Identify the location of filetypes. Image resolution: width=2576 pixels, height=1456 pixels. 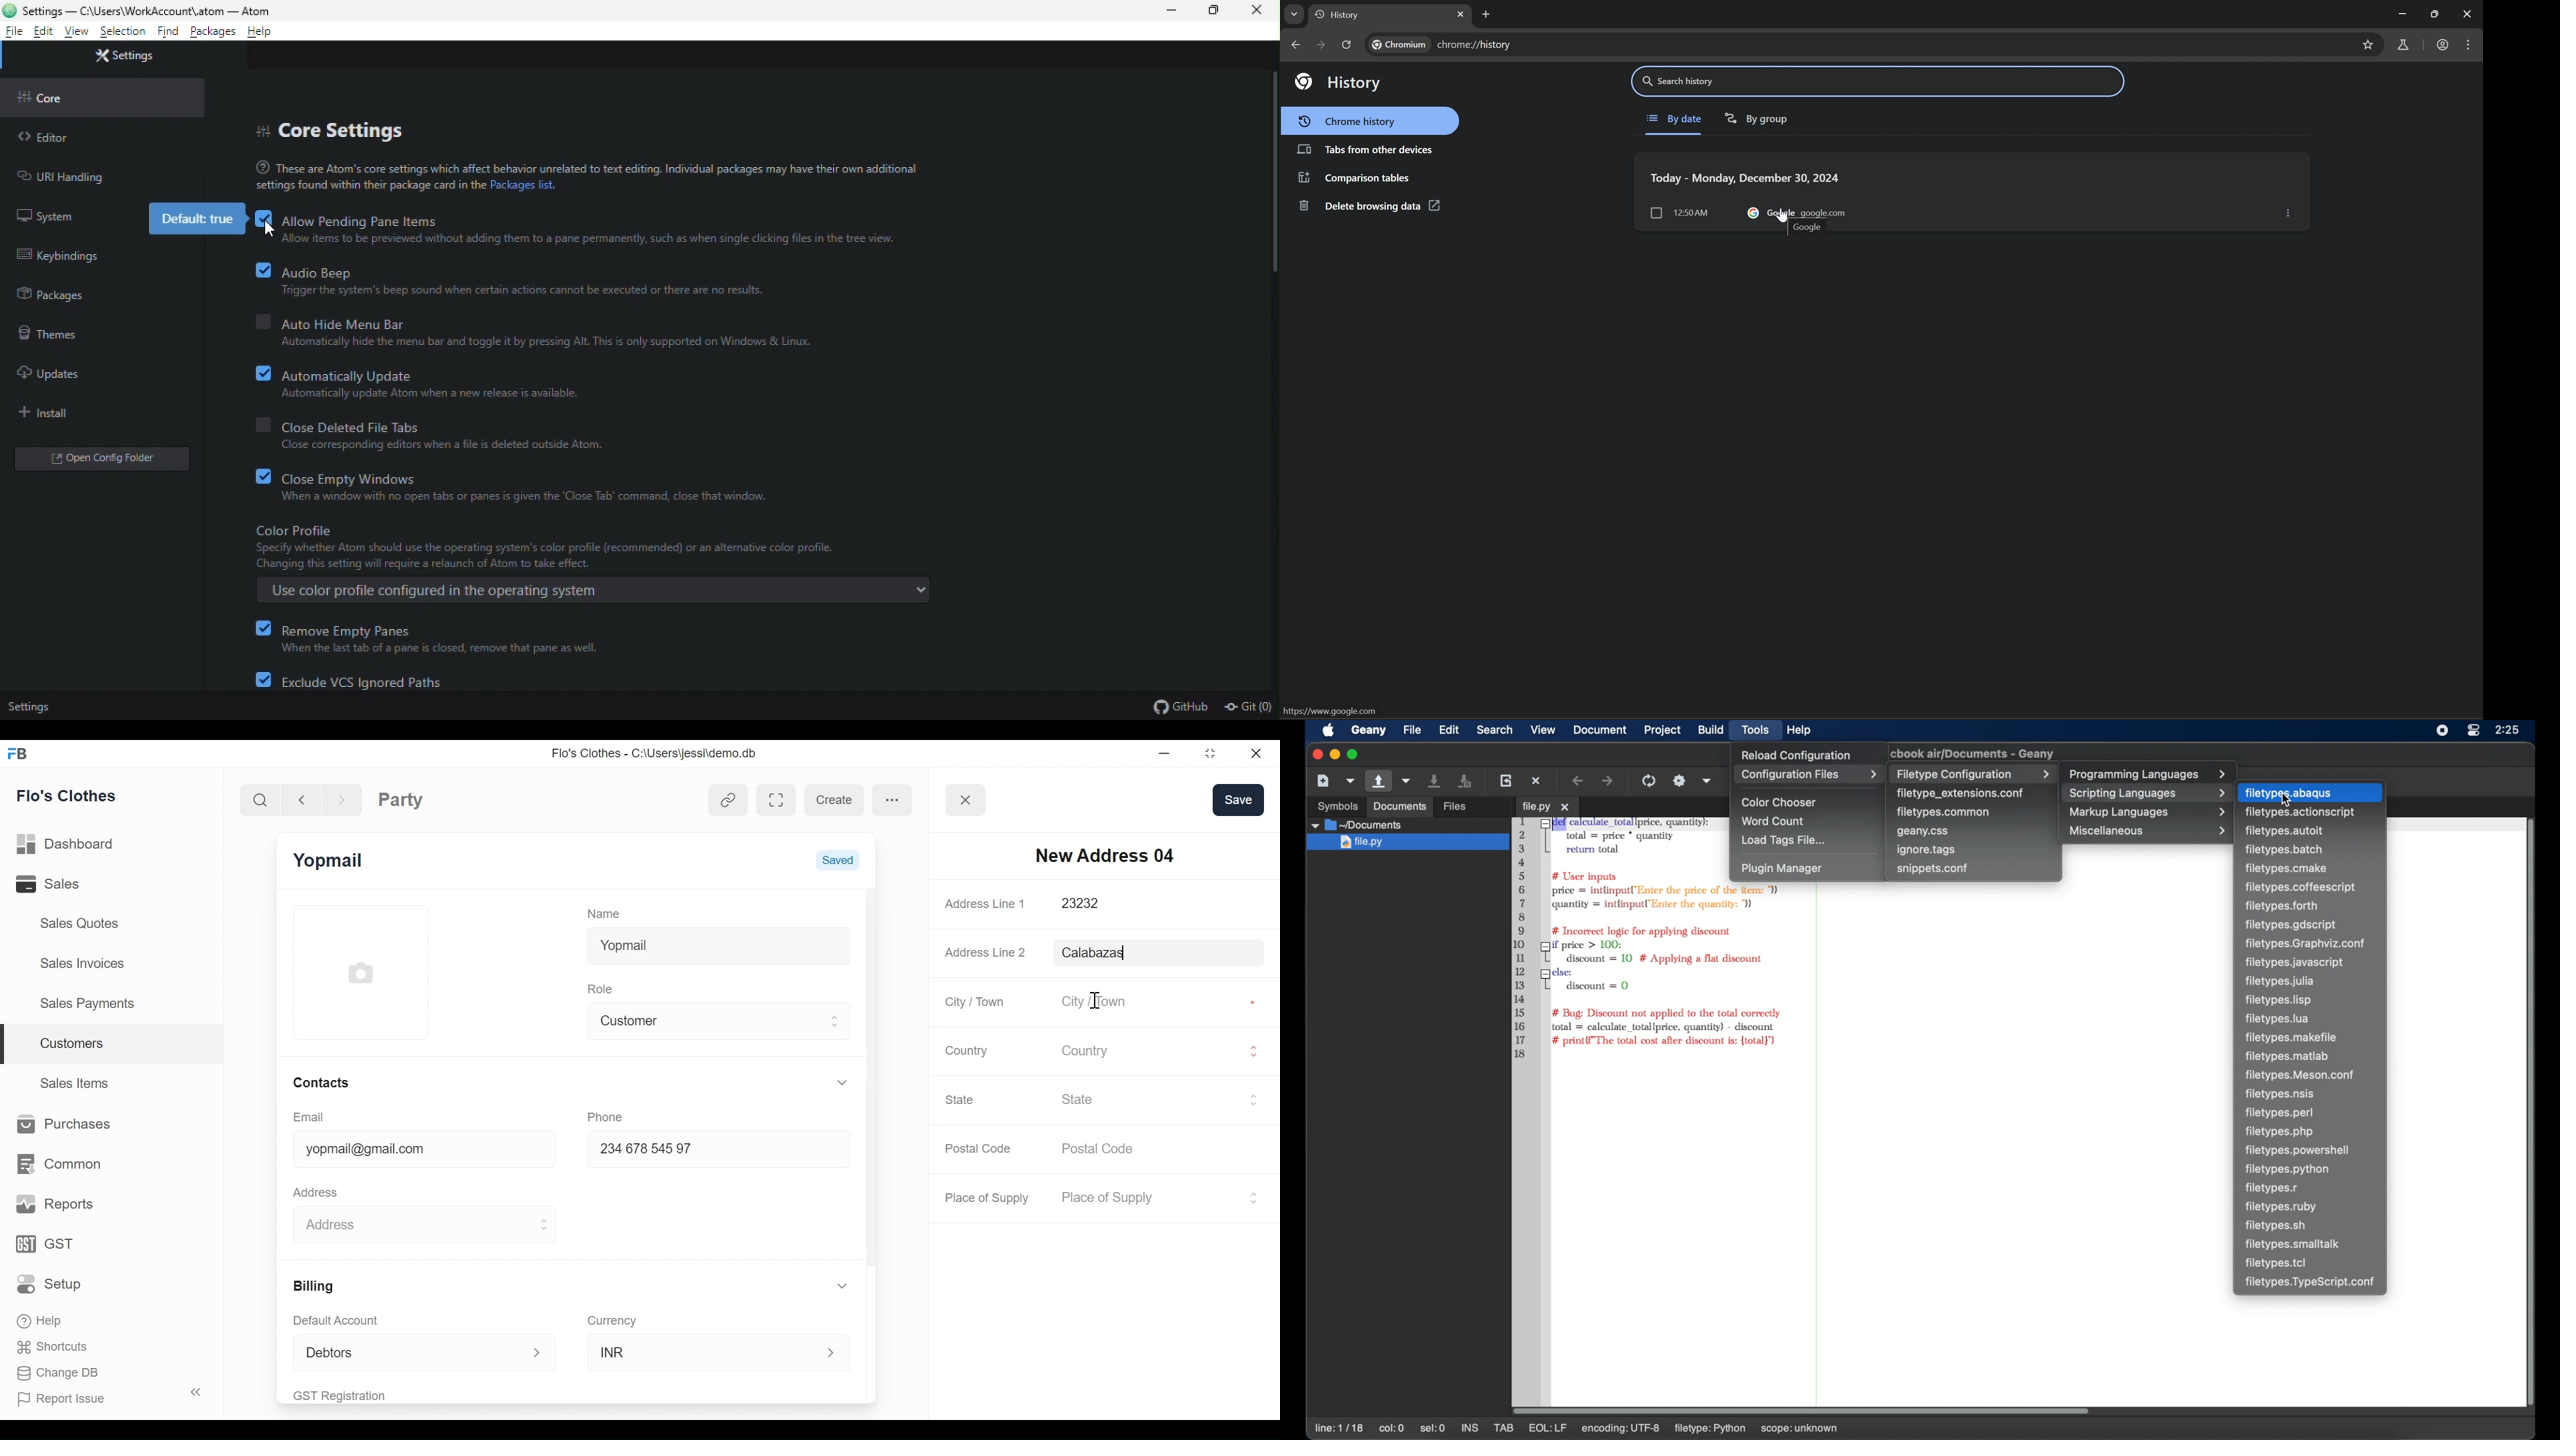
(2288, 1057).